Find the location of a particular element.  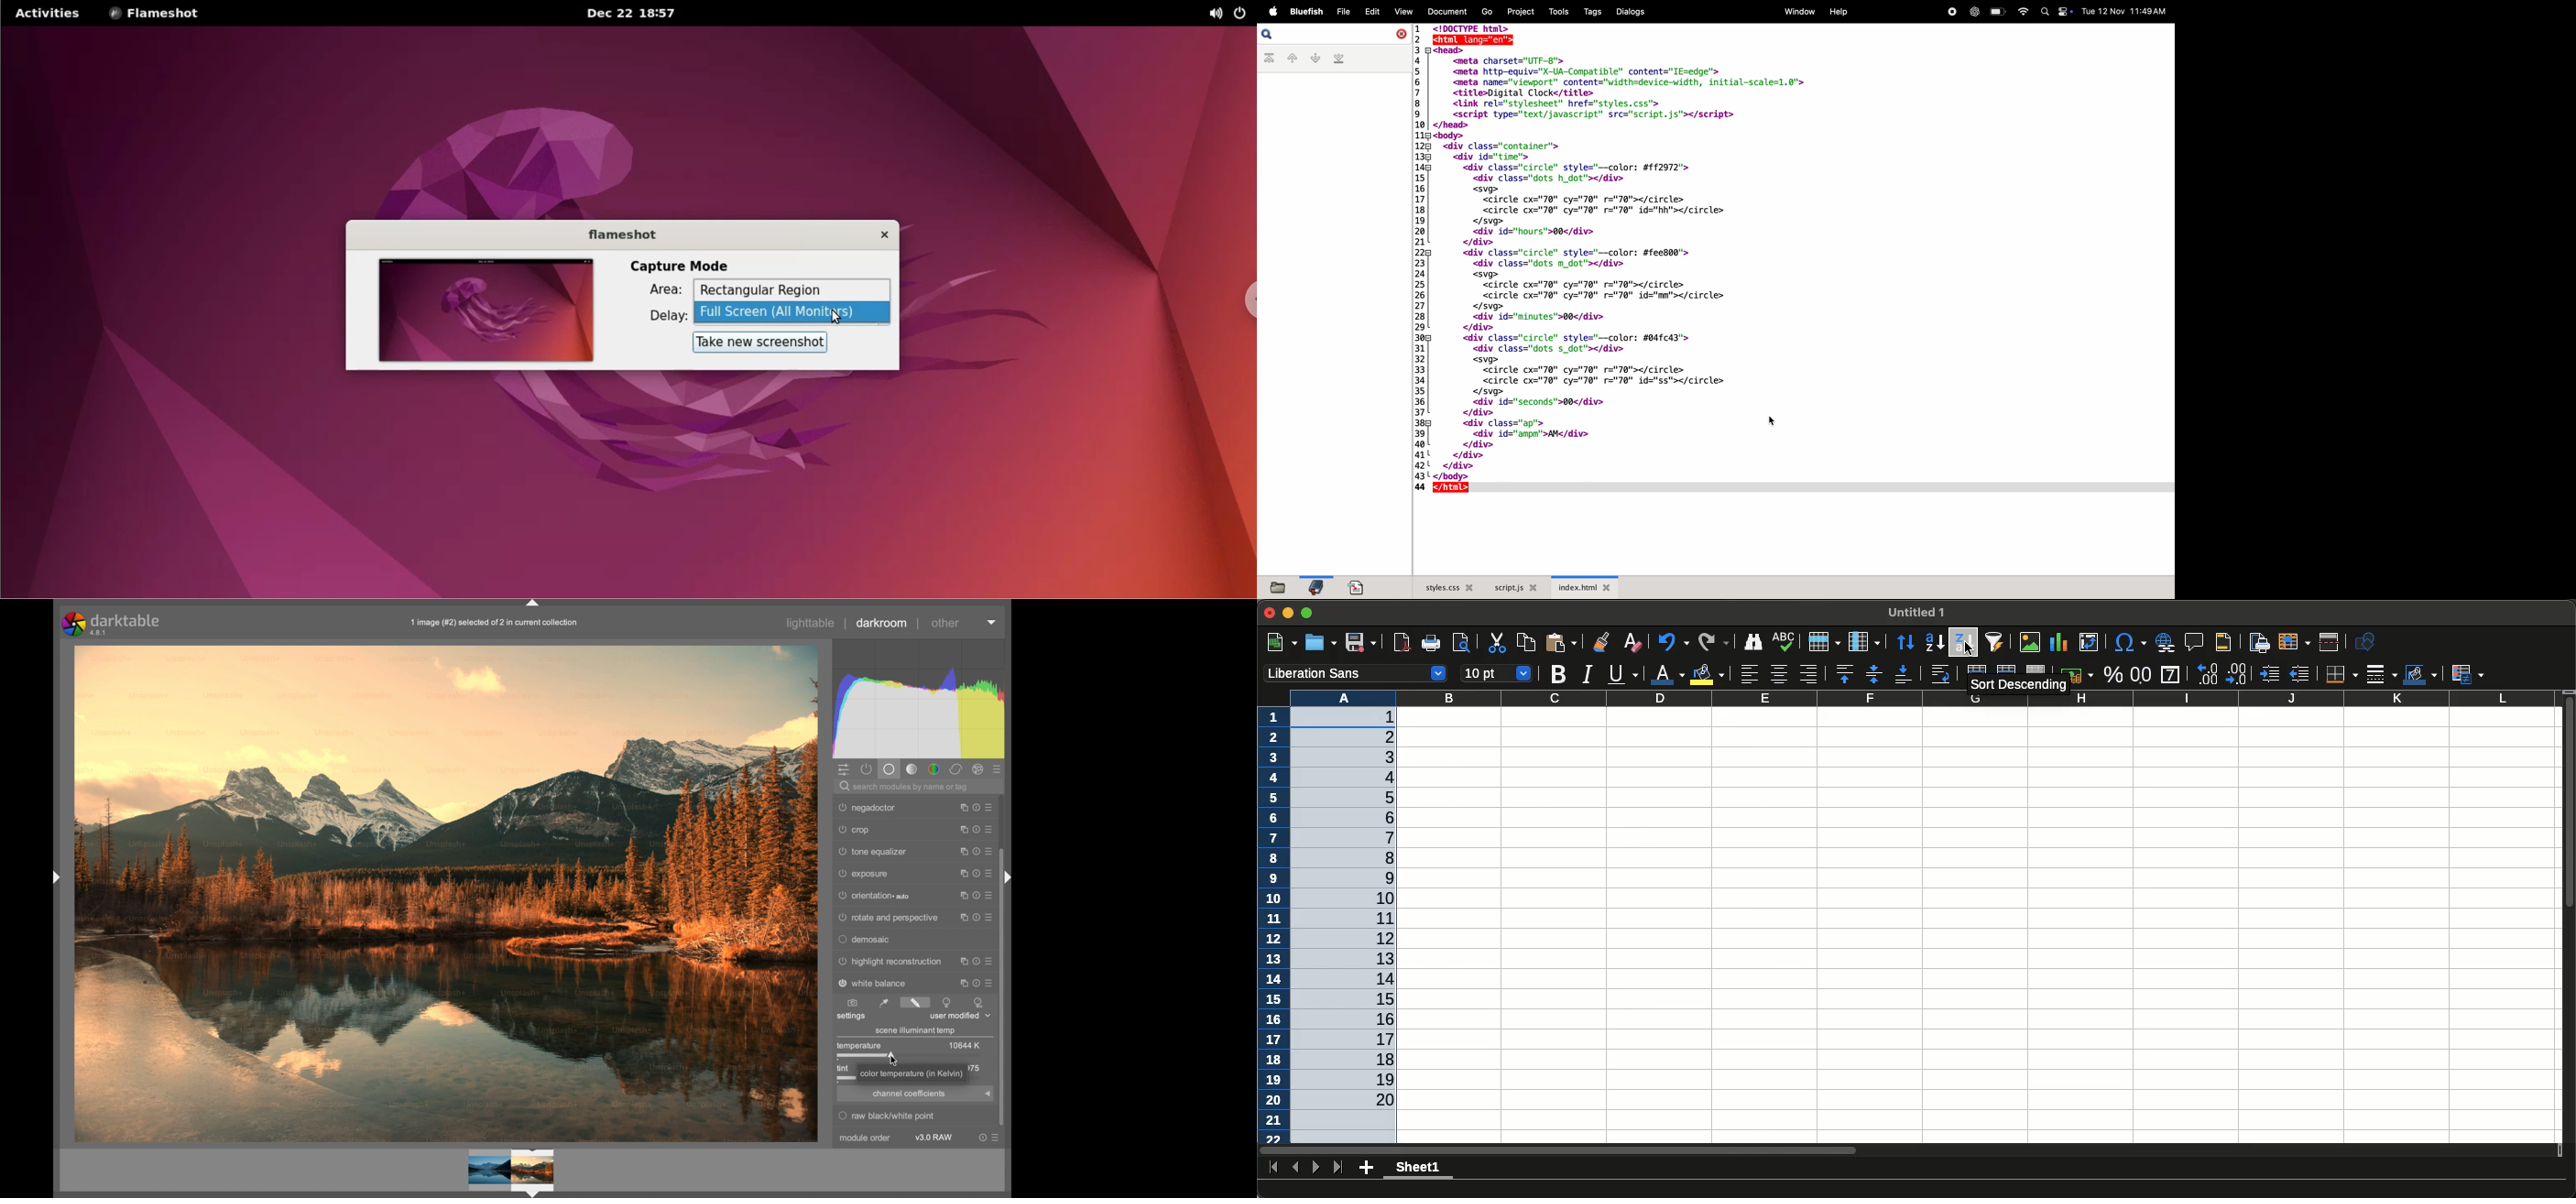

set white balance is located at coordinates (853, 1002).